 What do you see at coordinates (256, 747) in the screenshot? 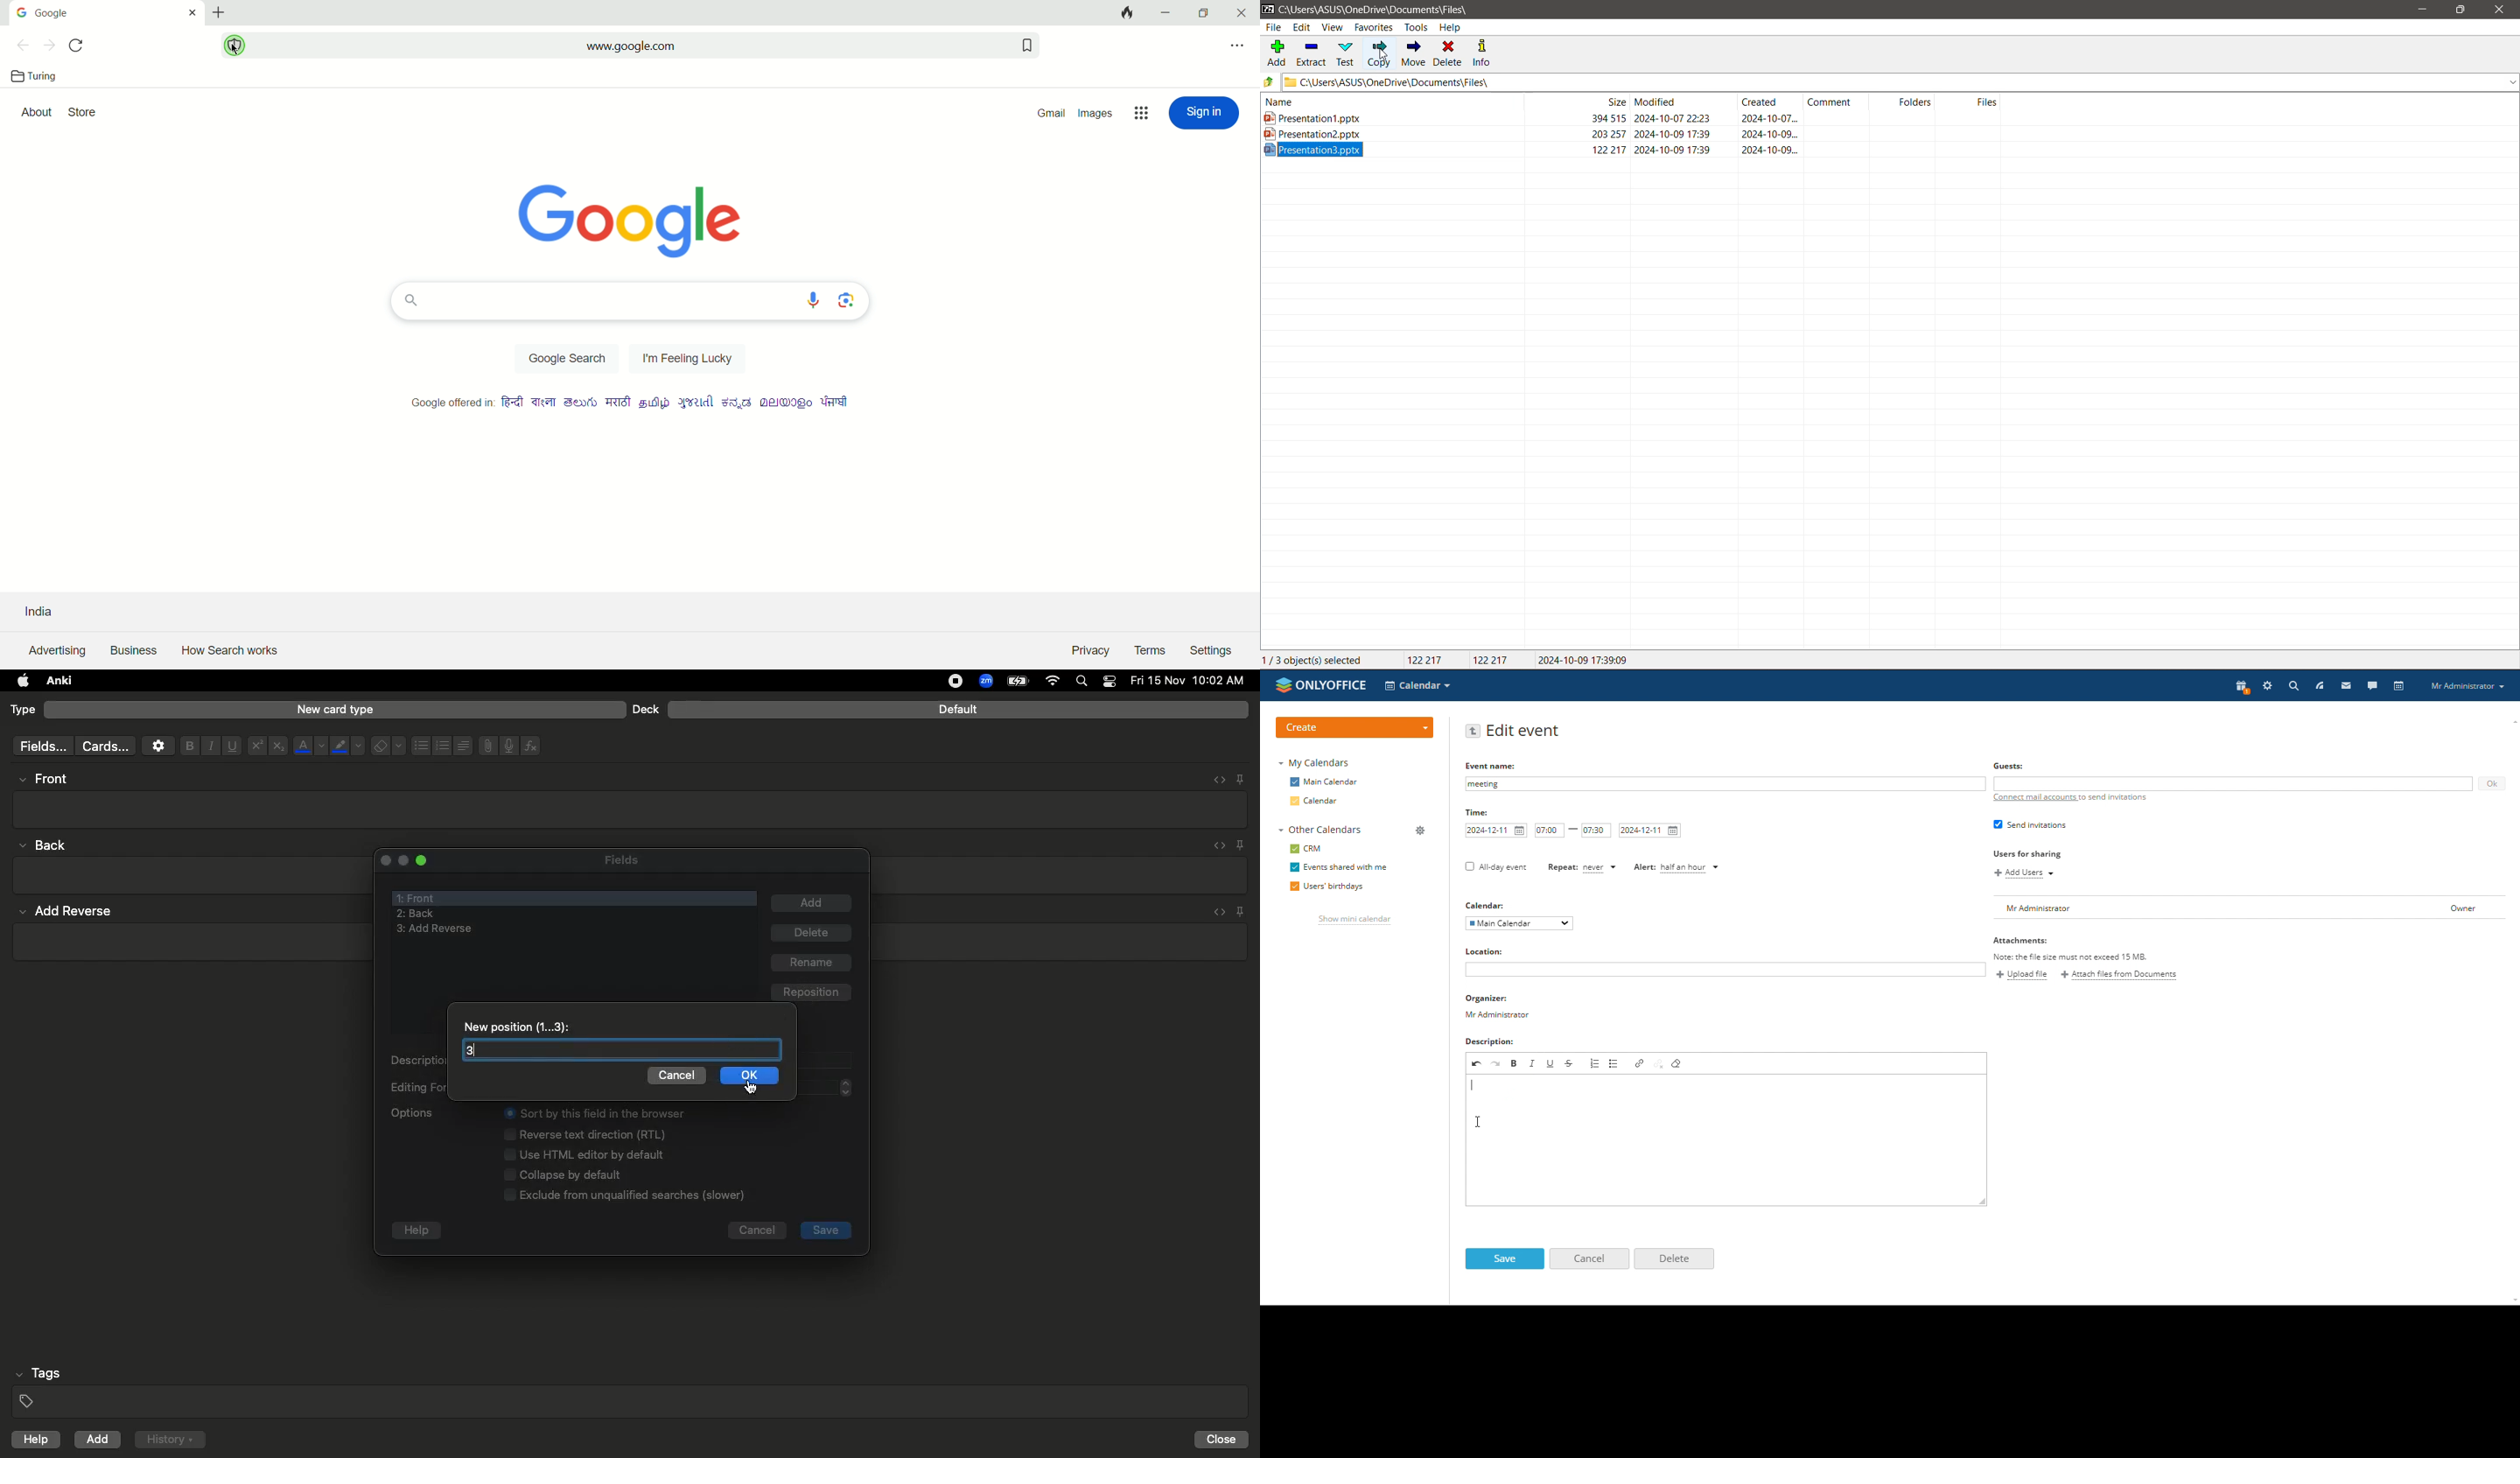
I see `Superscript` at bounding box center [256, 747].